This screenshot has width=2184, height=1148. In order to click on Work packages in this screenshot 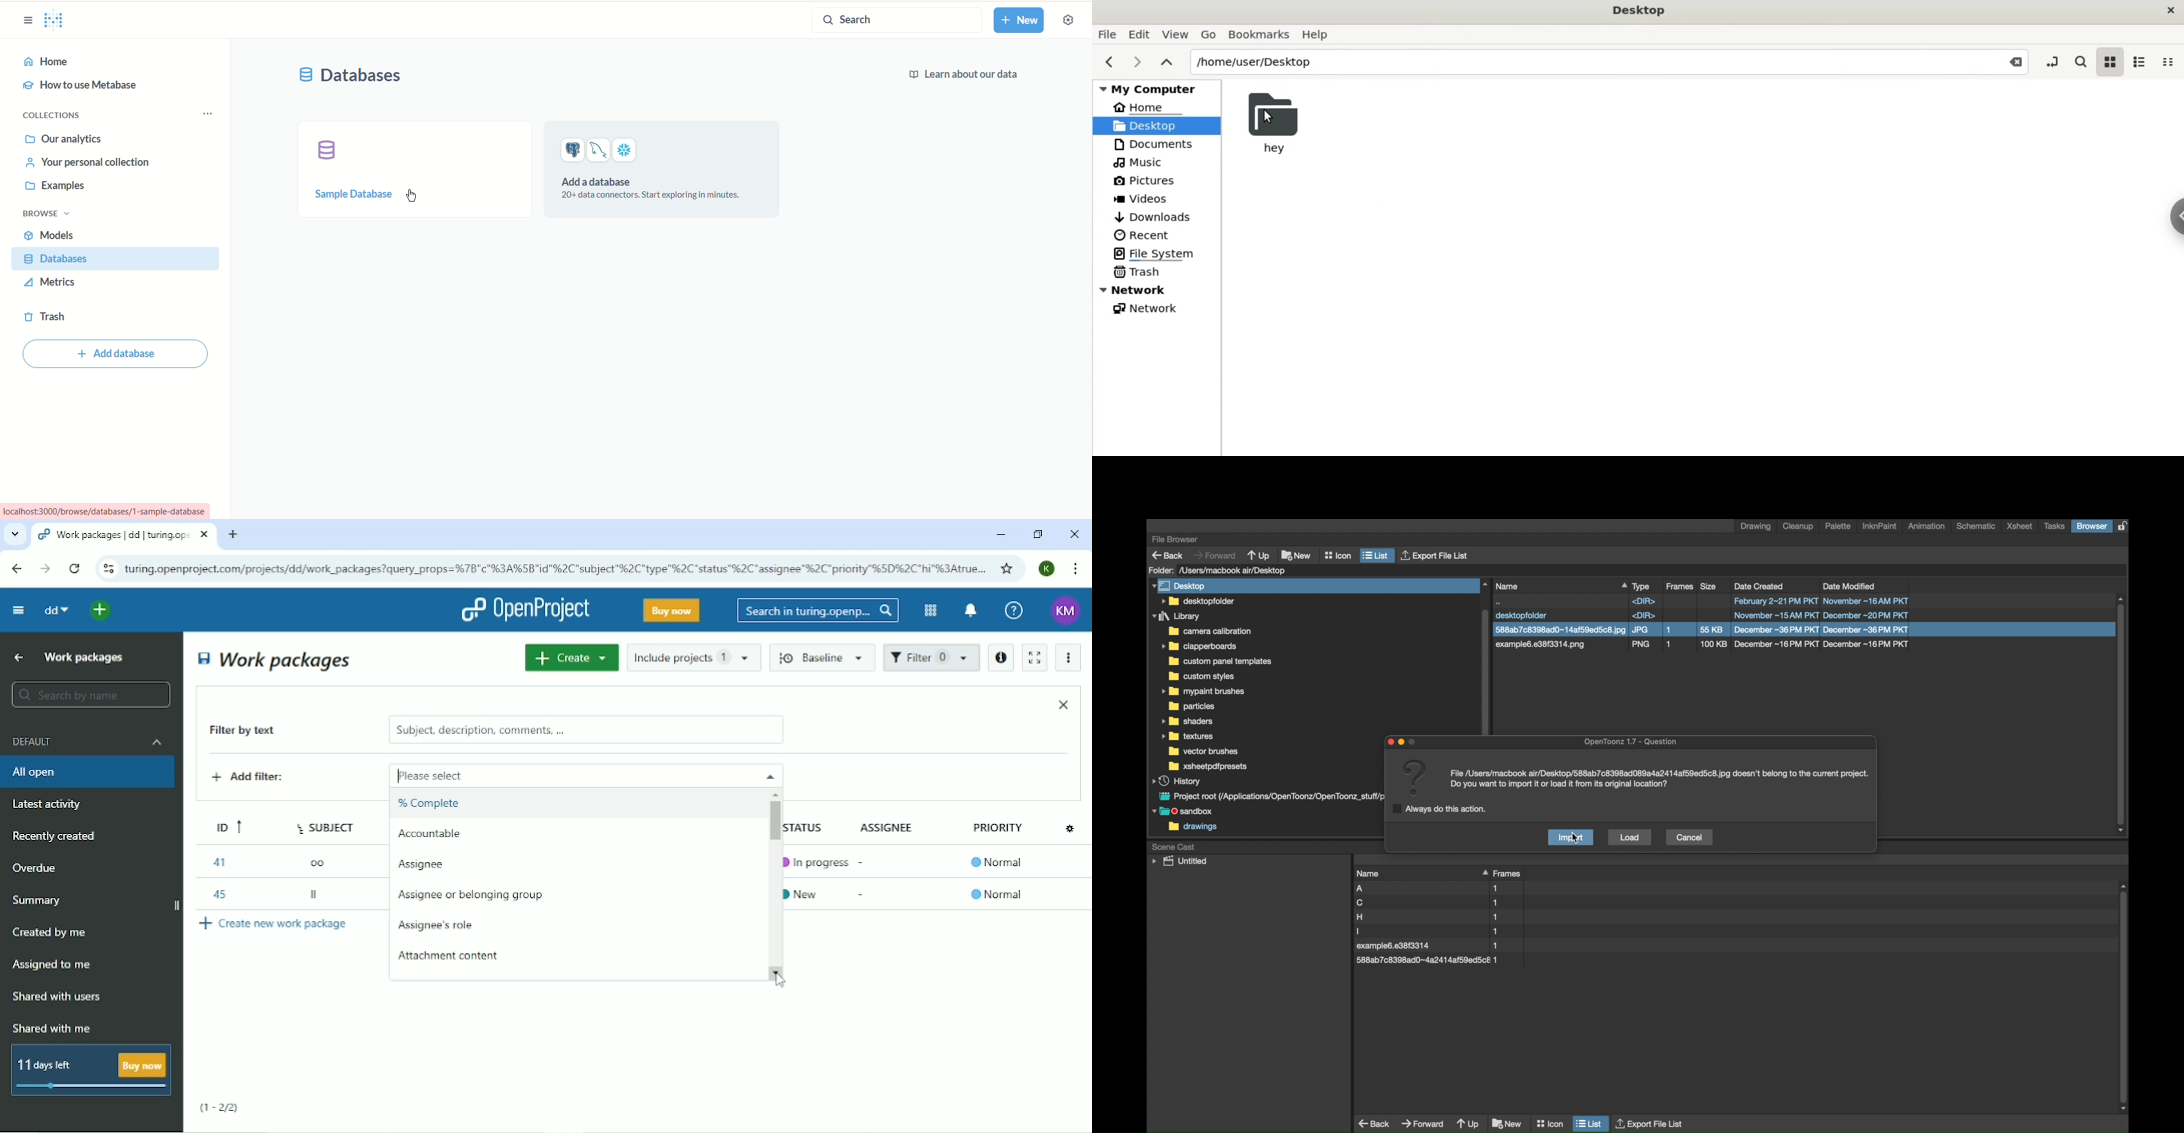, I will do `click(85, 656)`.